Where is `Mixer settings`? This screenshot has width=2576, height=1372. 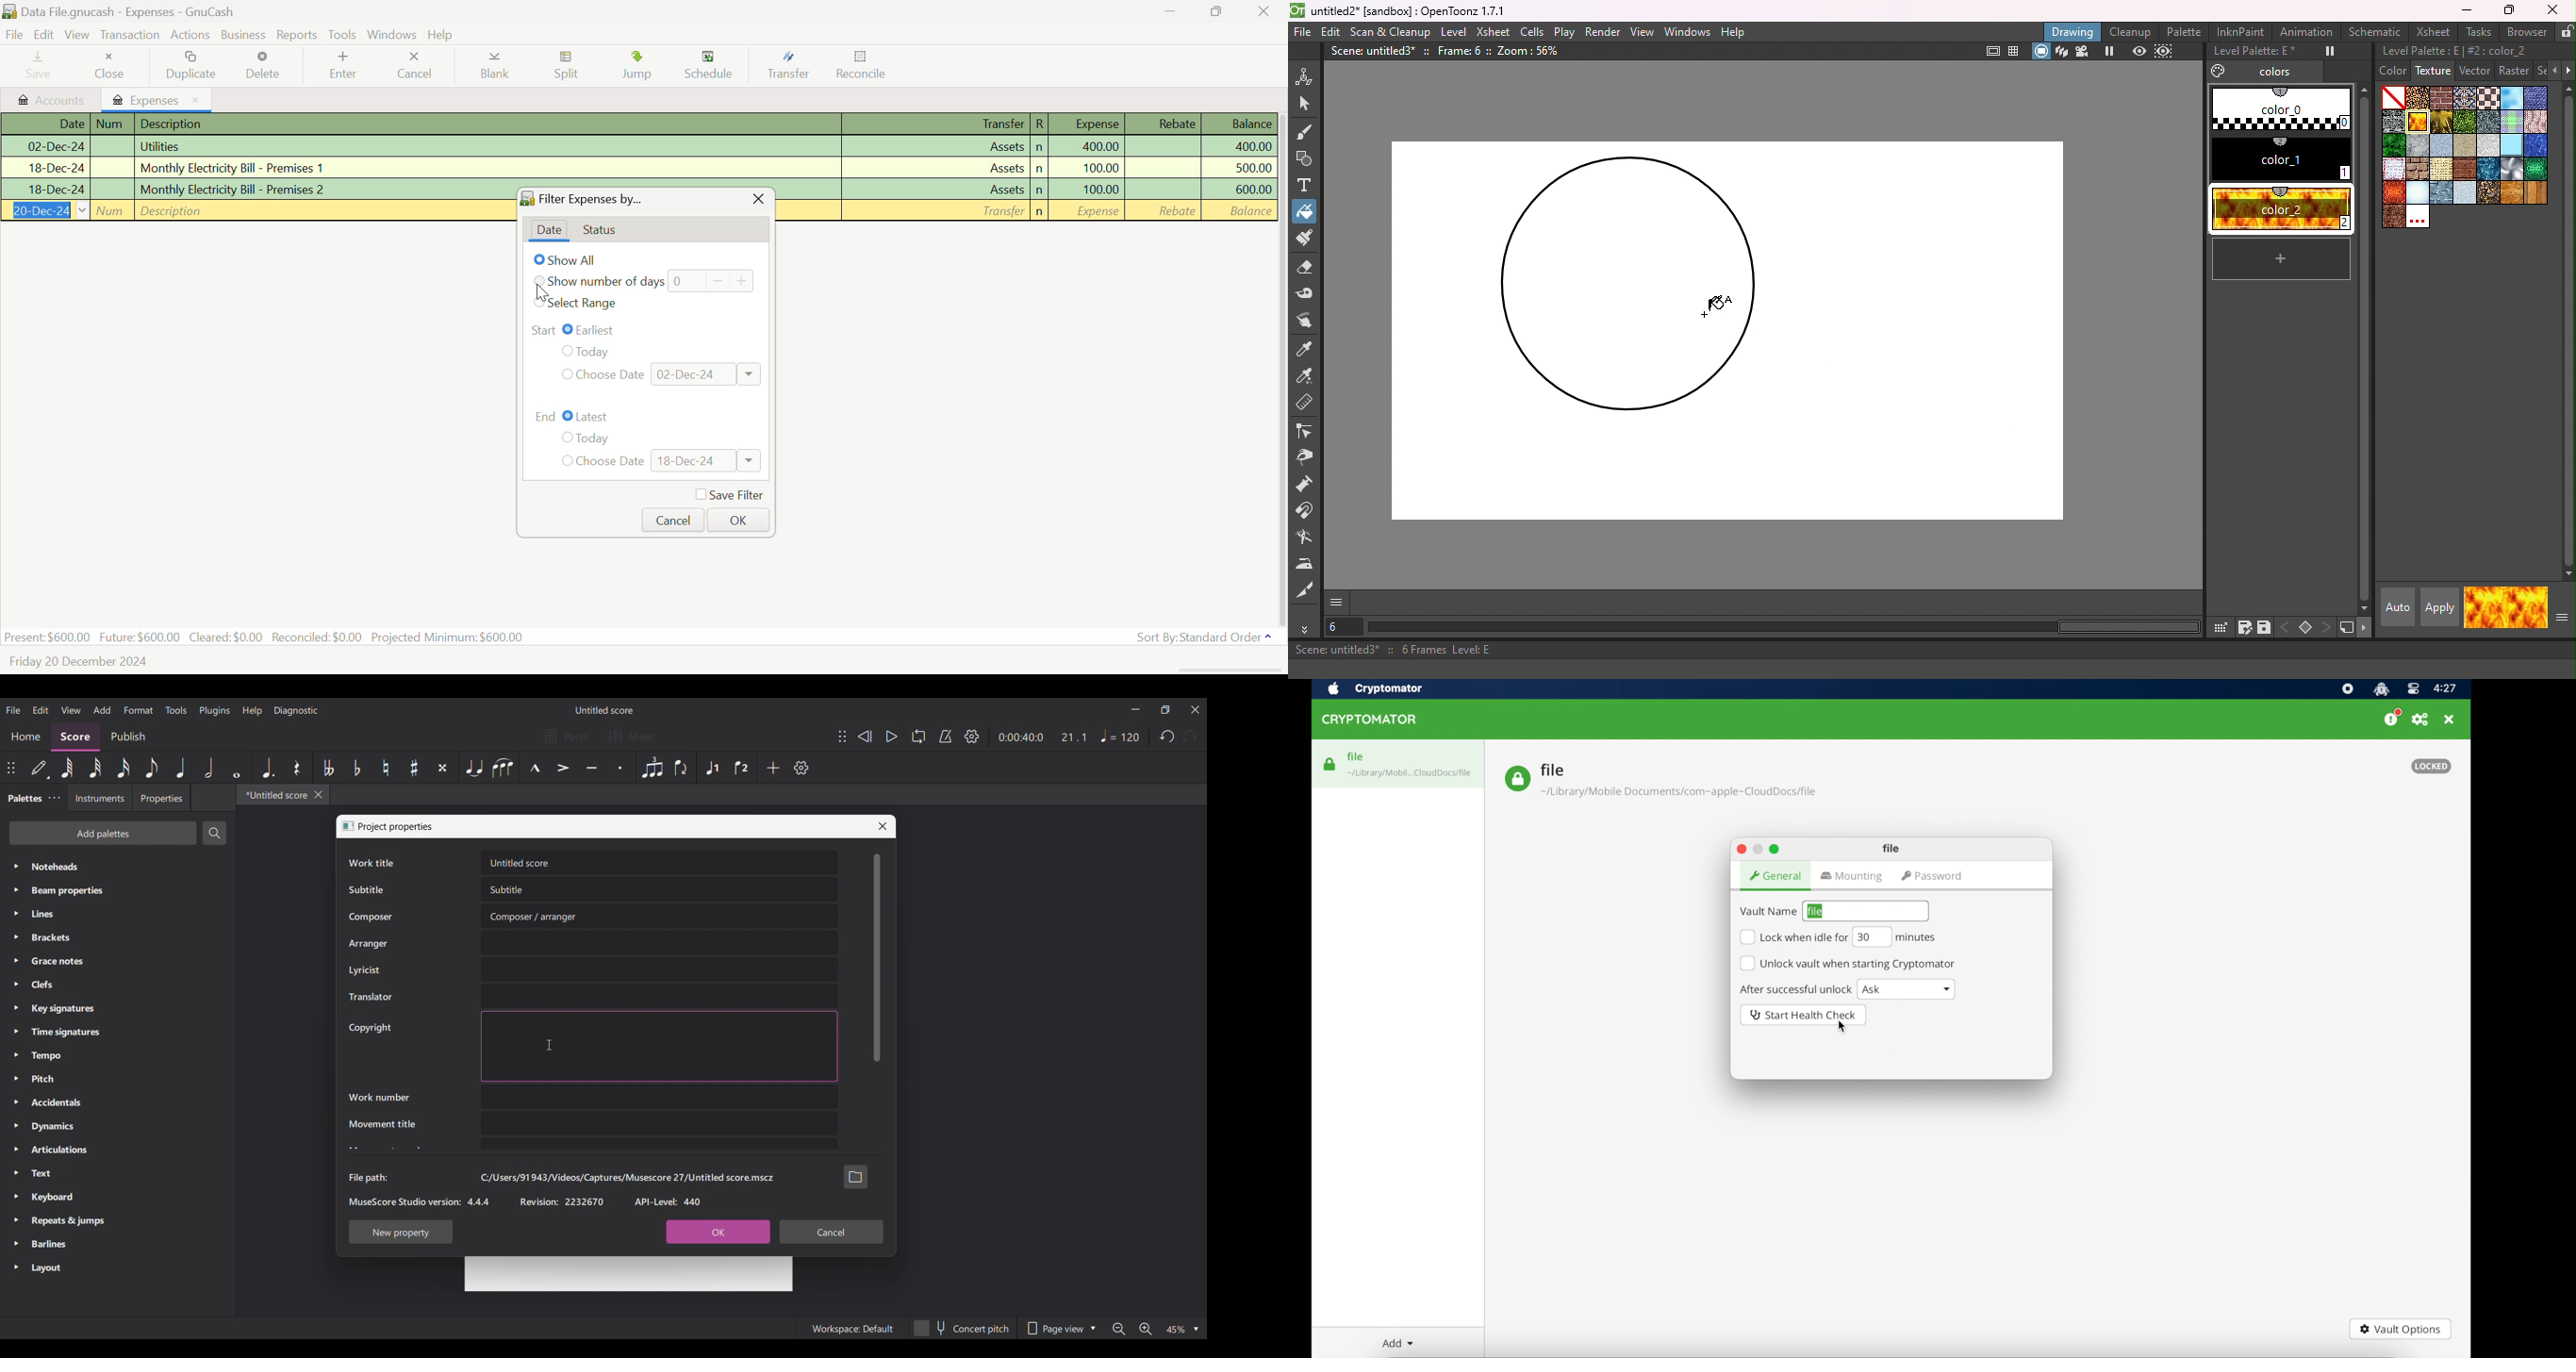 Mixer settings is located at coordinates (632, 736).